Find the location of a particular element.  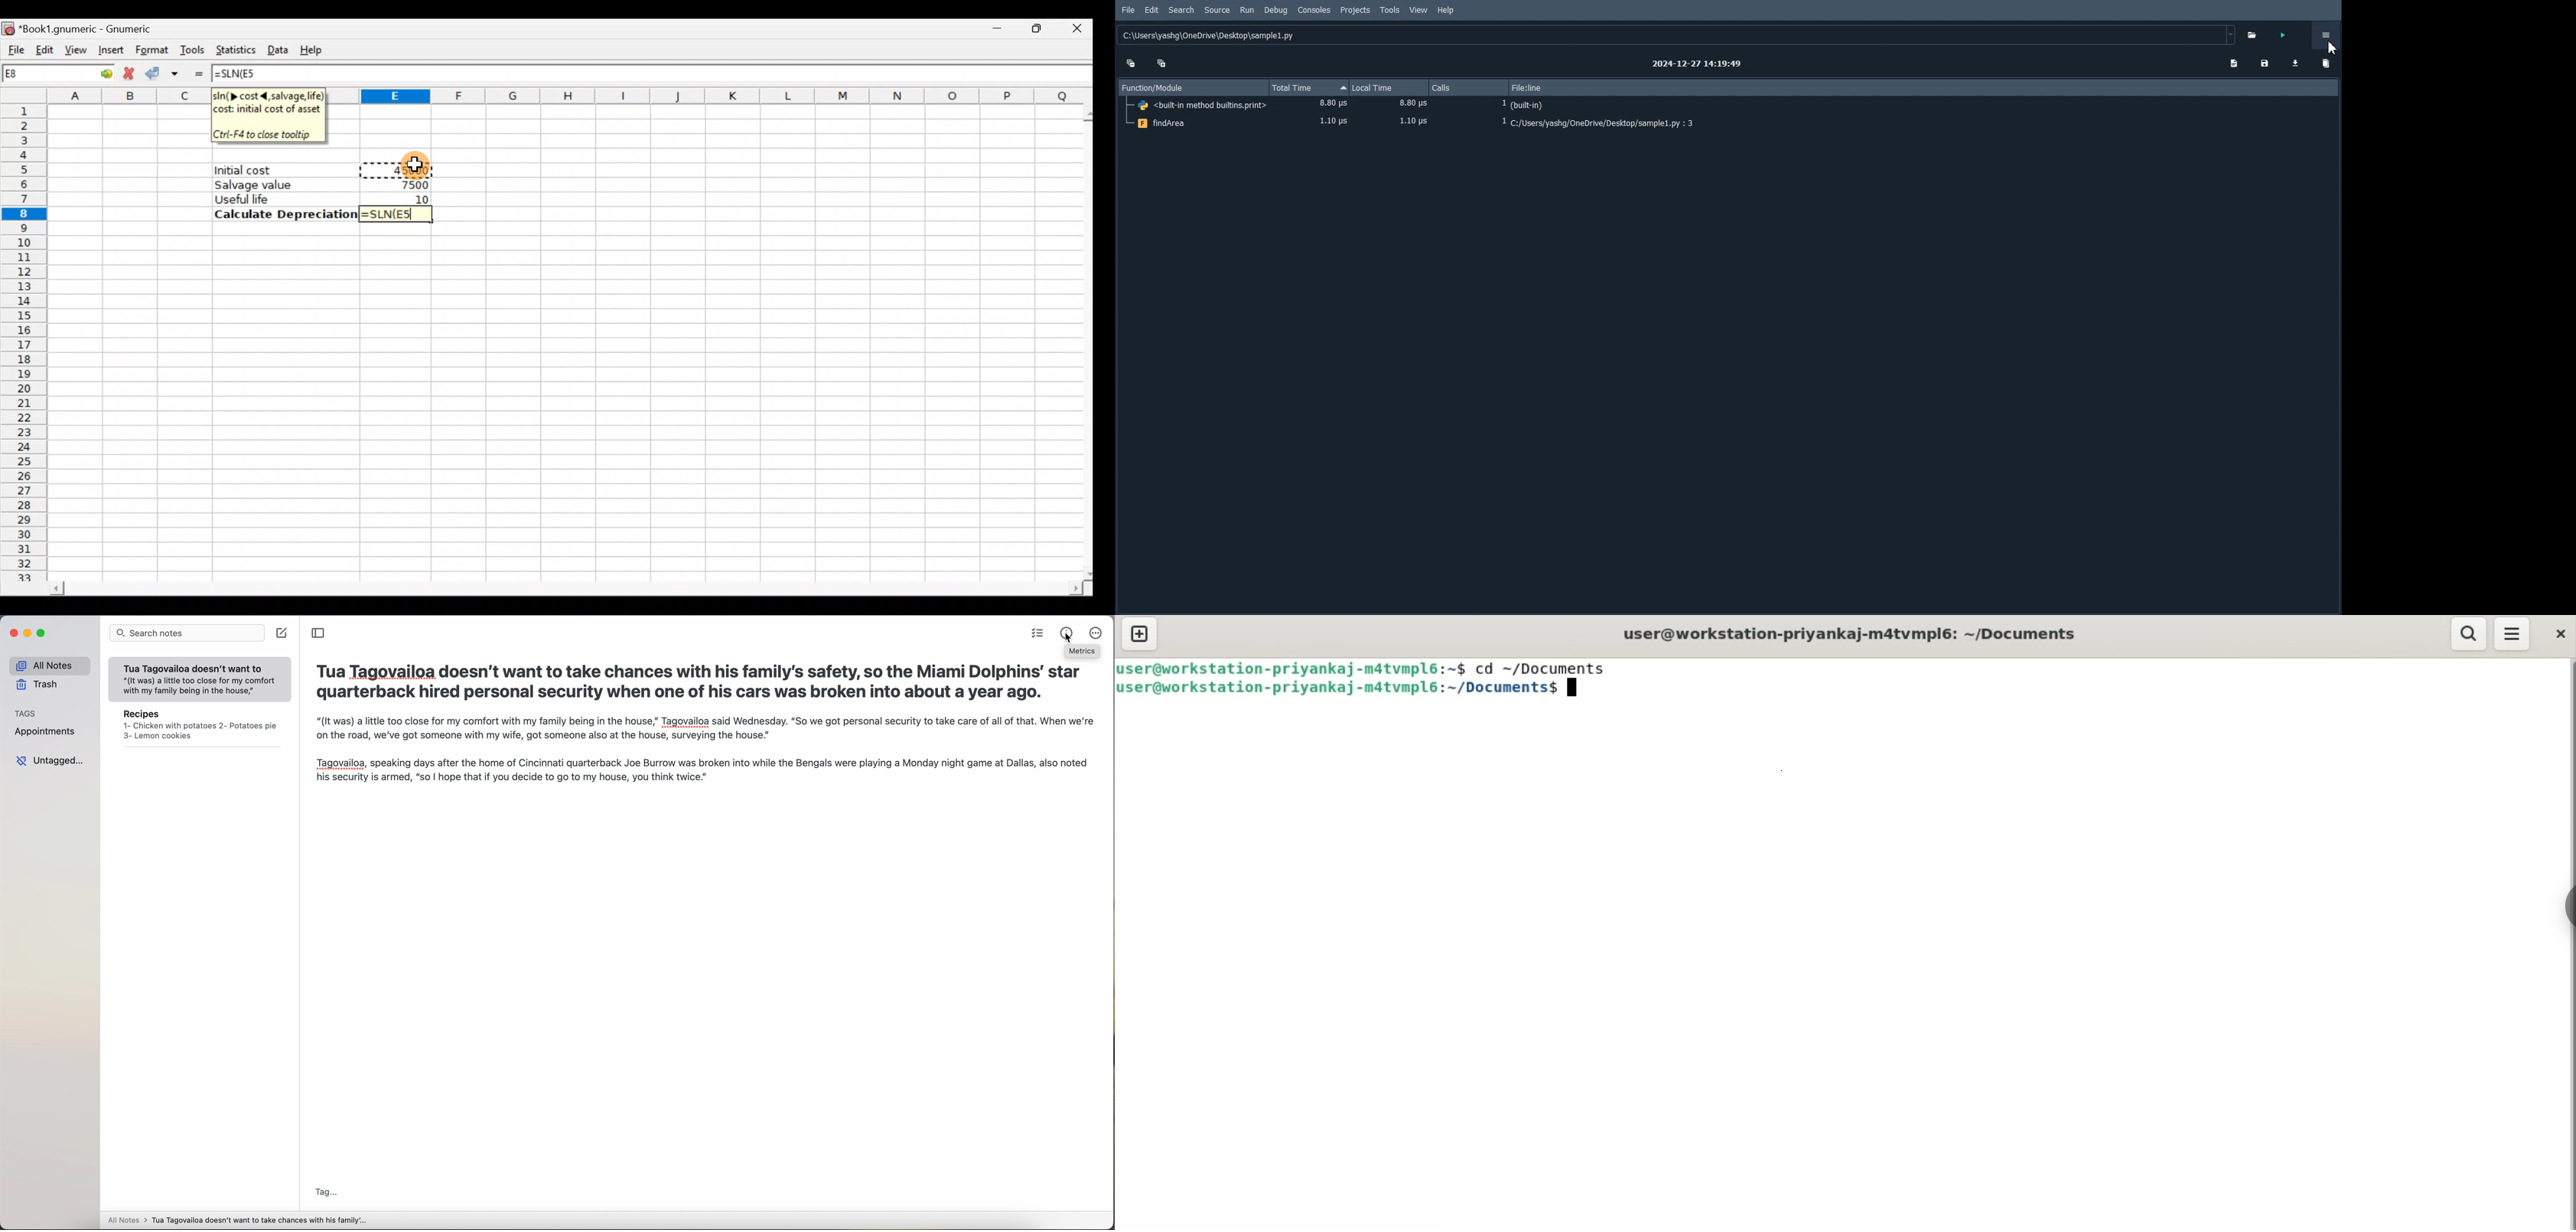

click on metrics is located at coordinates (1062, 630).